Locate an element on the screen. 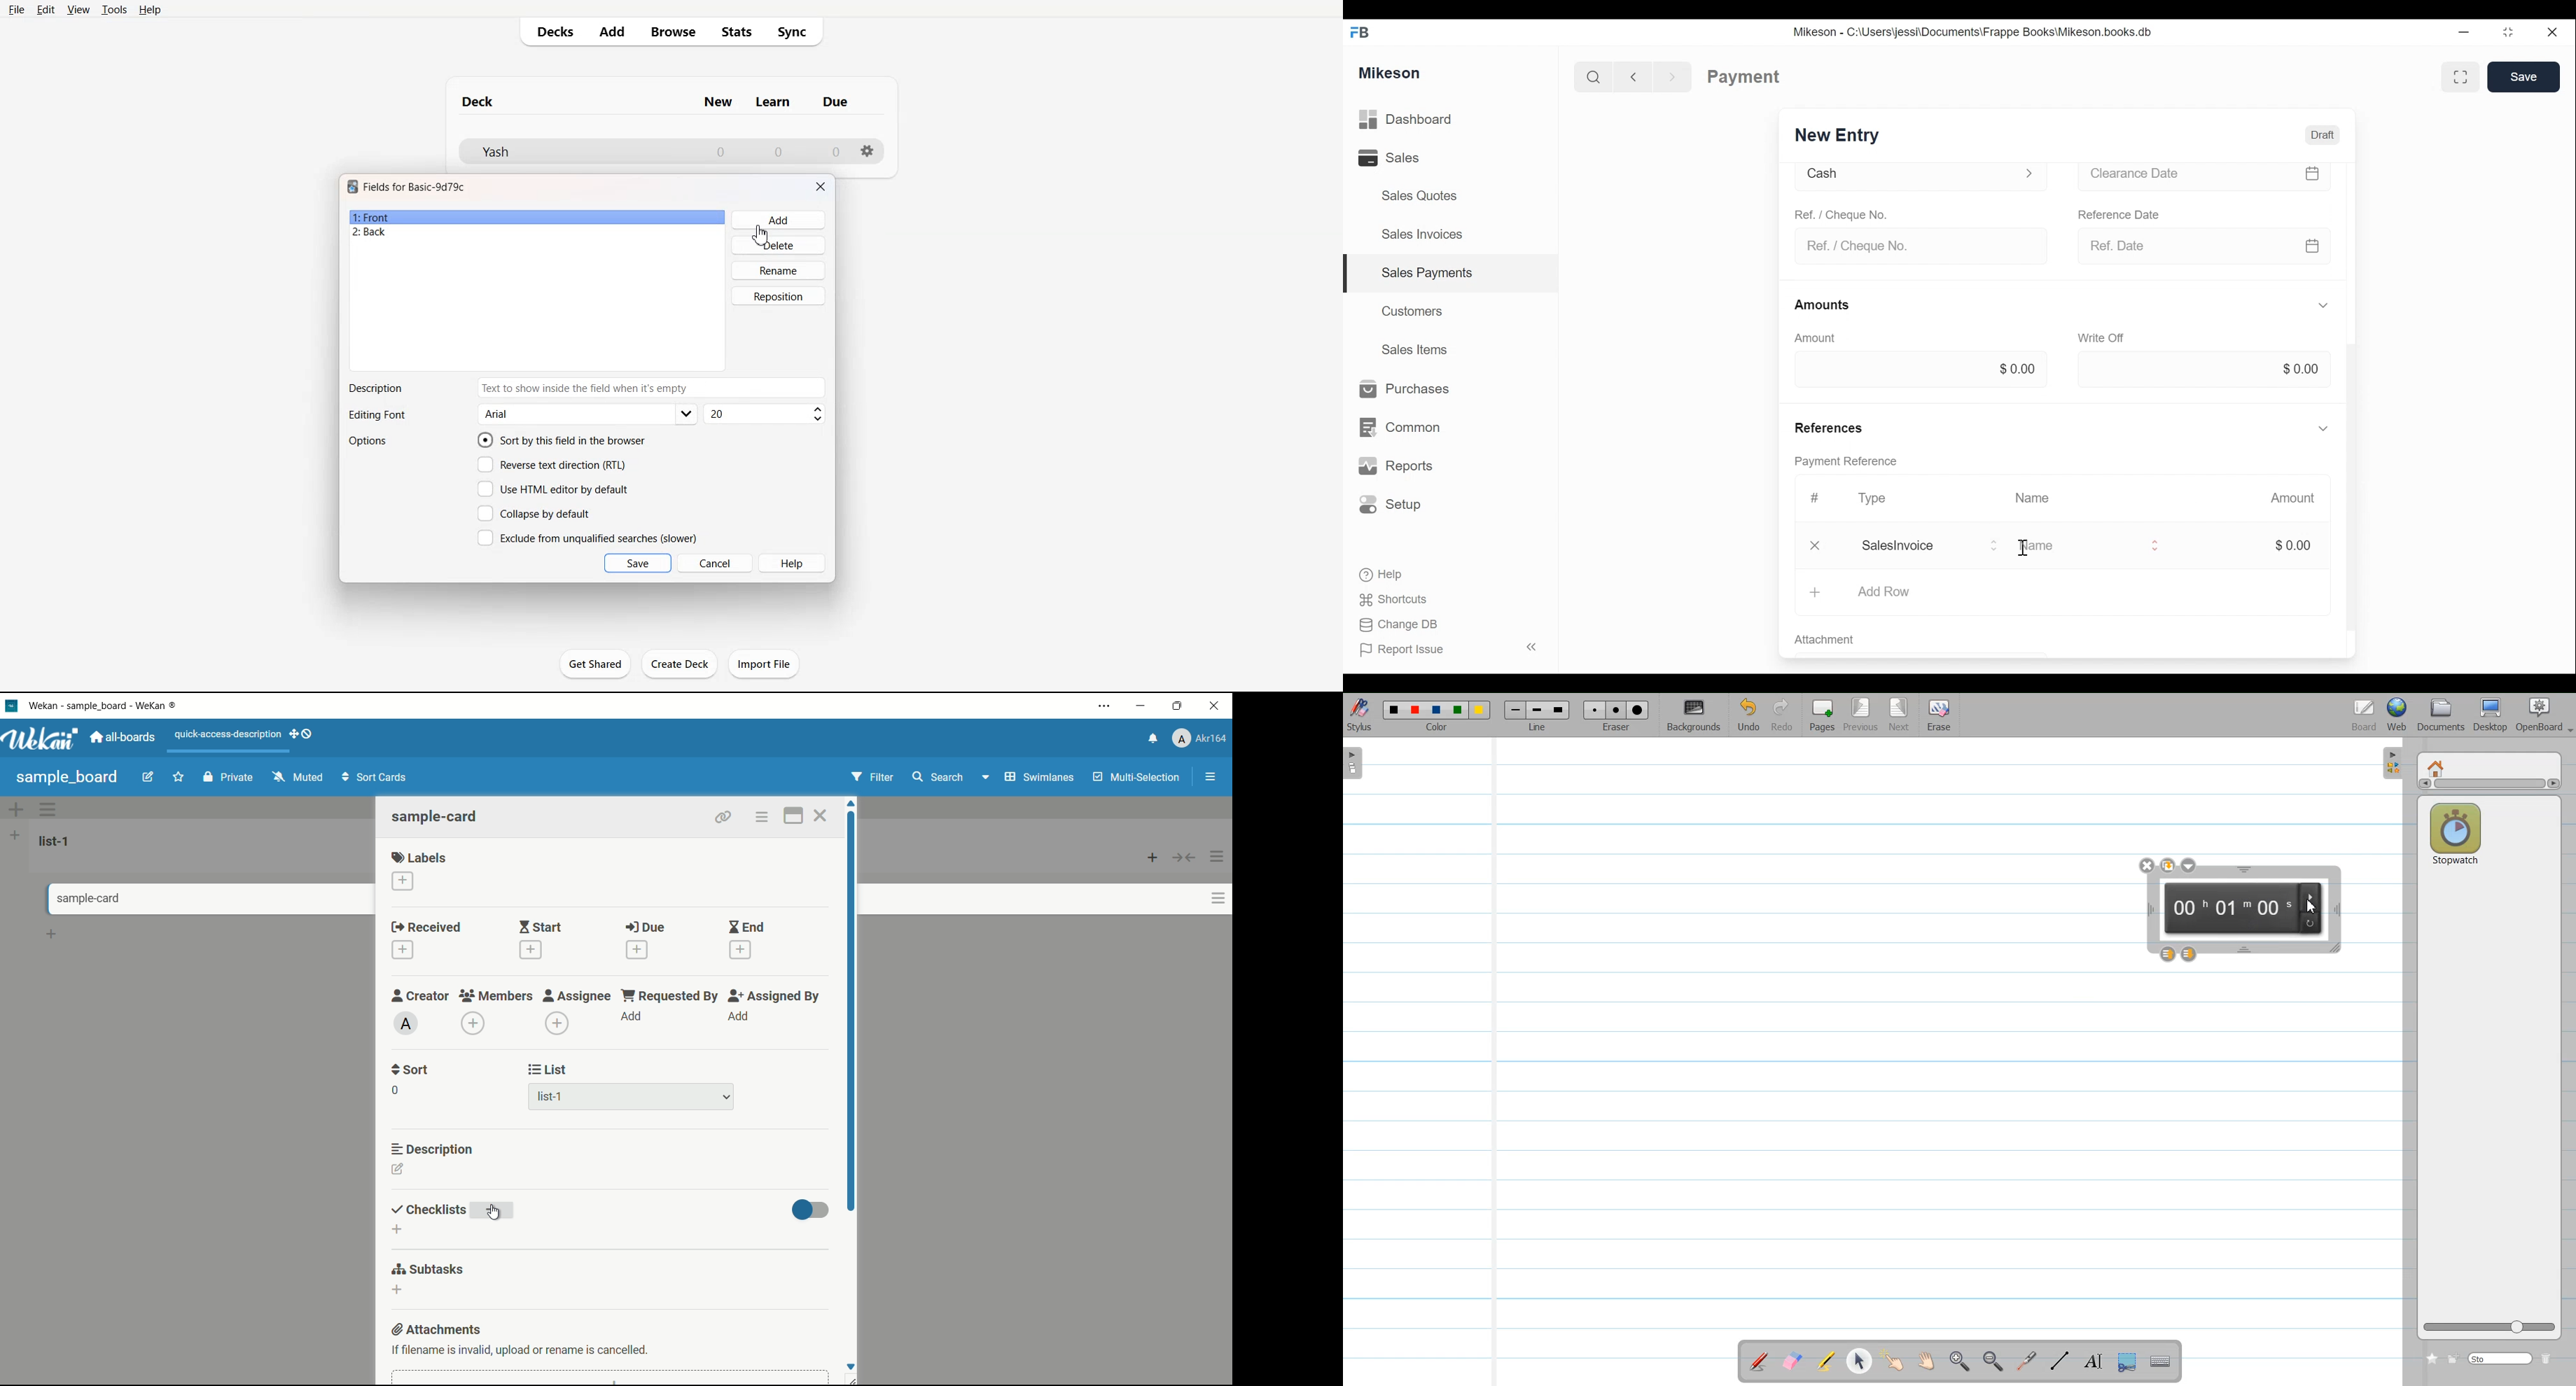  Ref date is located at coordinates (2208, 248).